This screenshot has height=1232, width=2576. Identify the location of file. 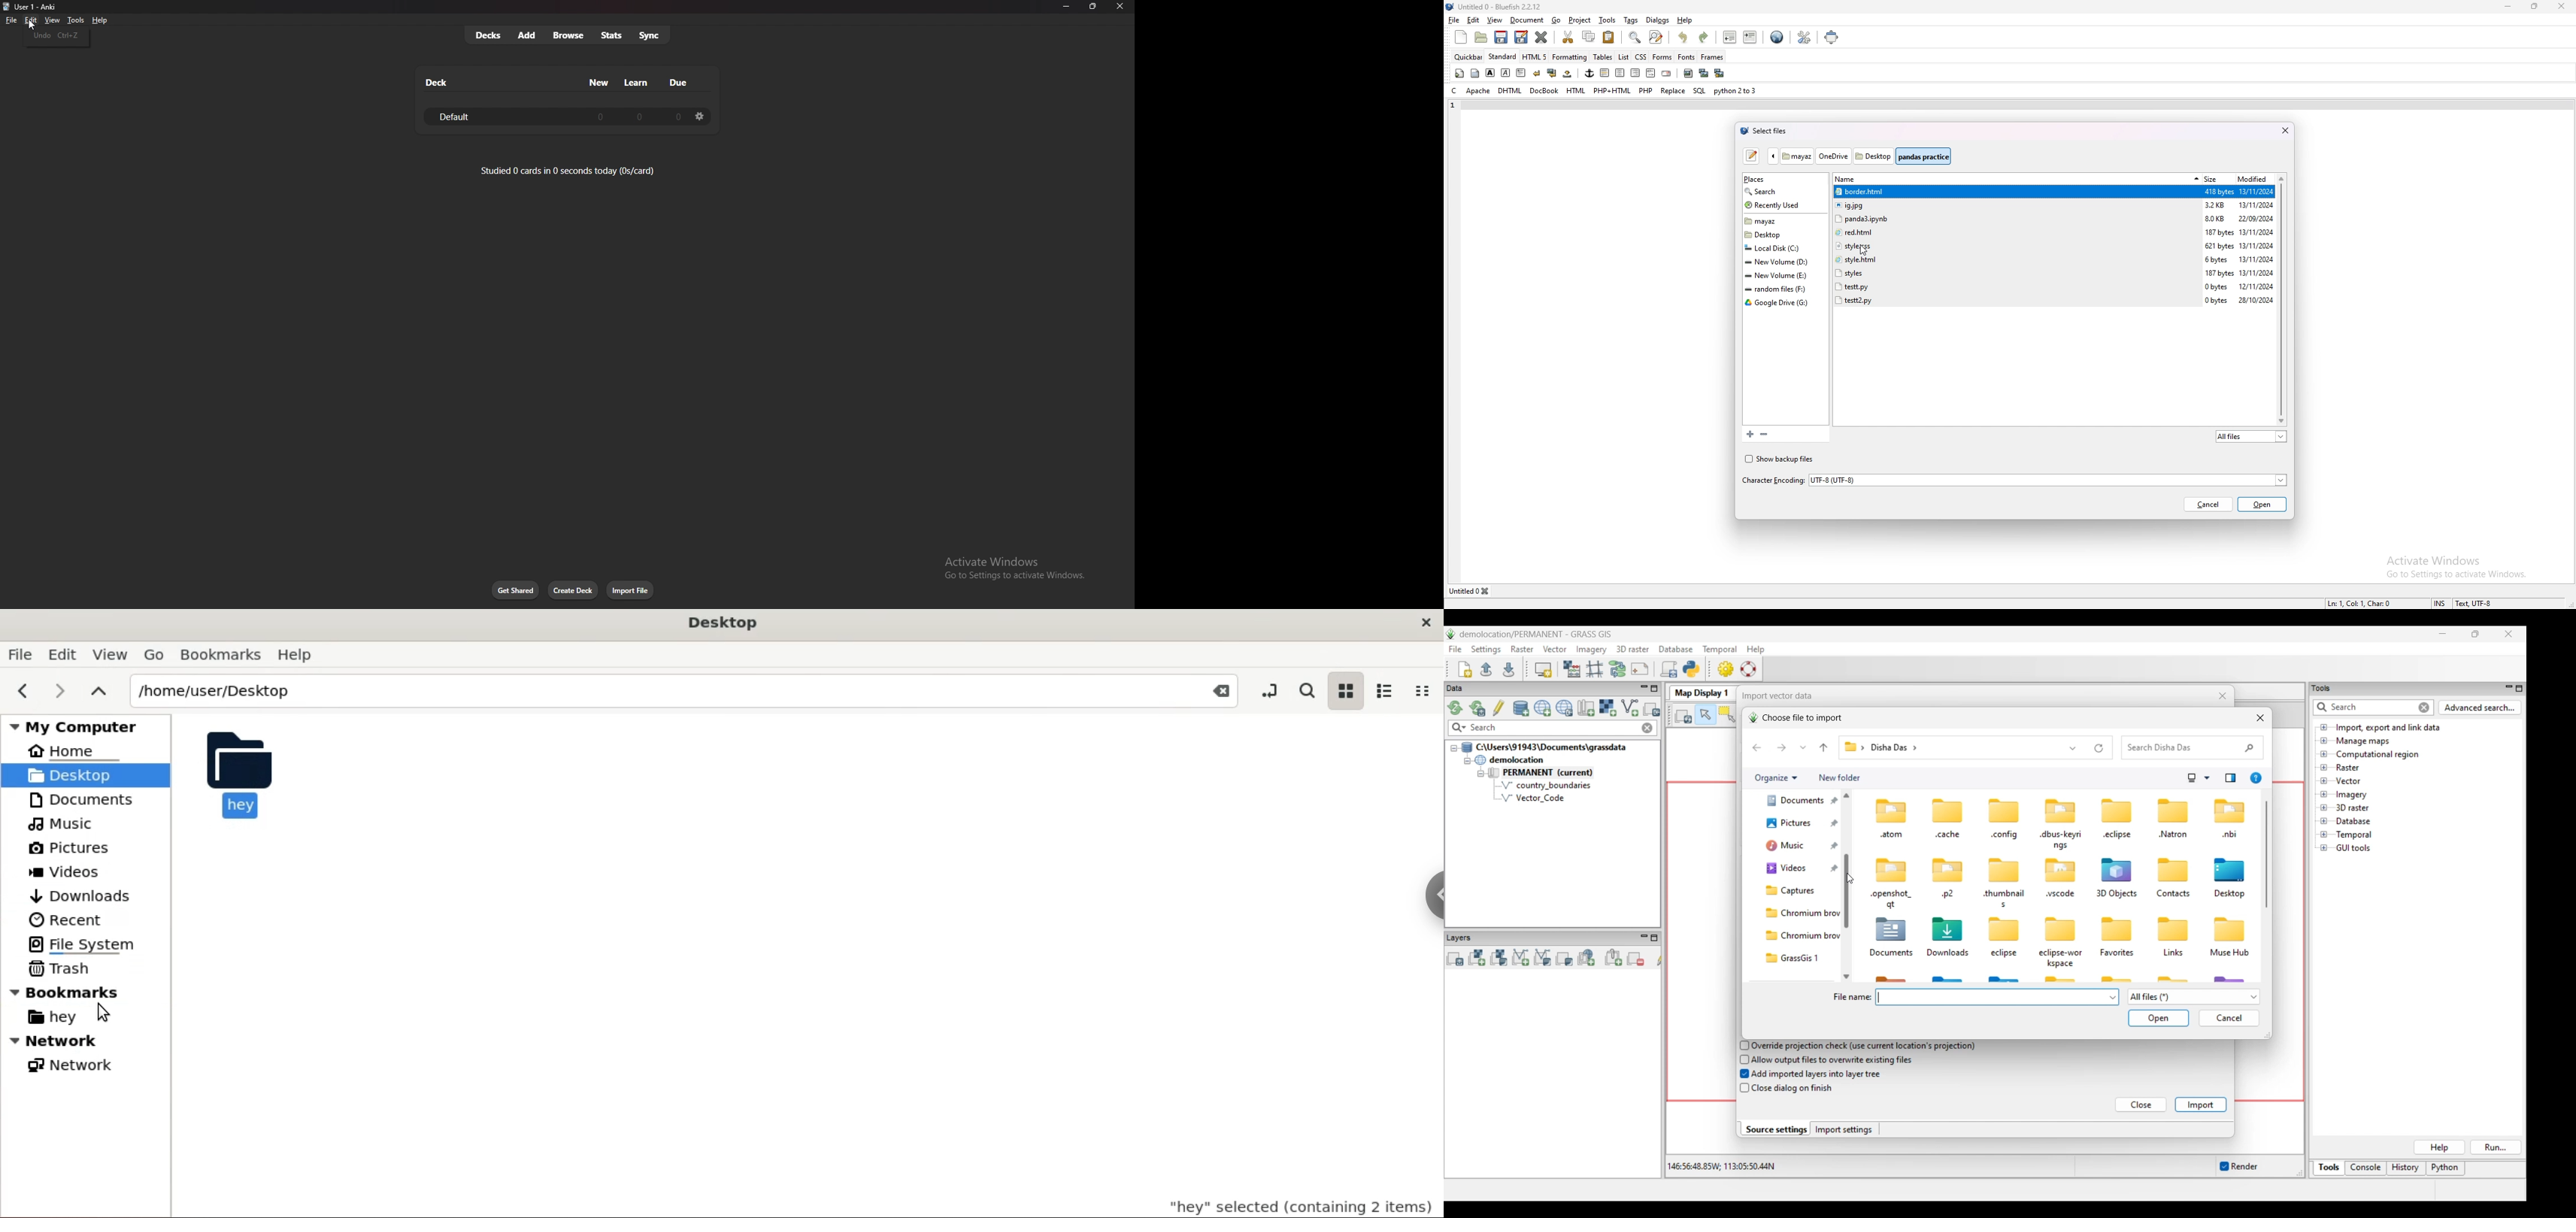
(2015, 272).